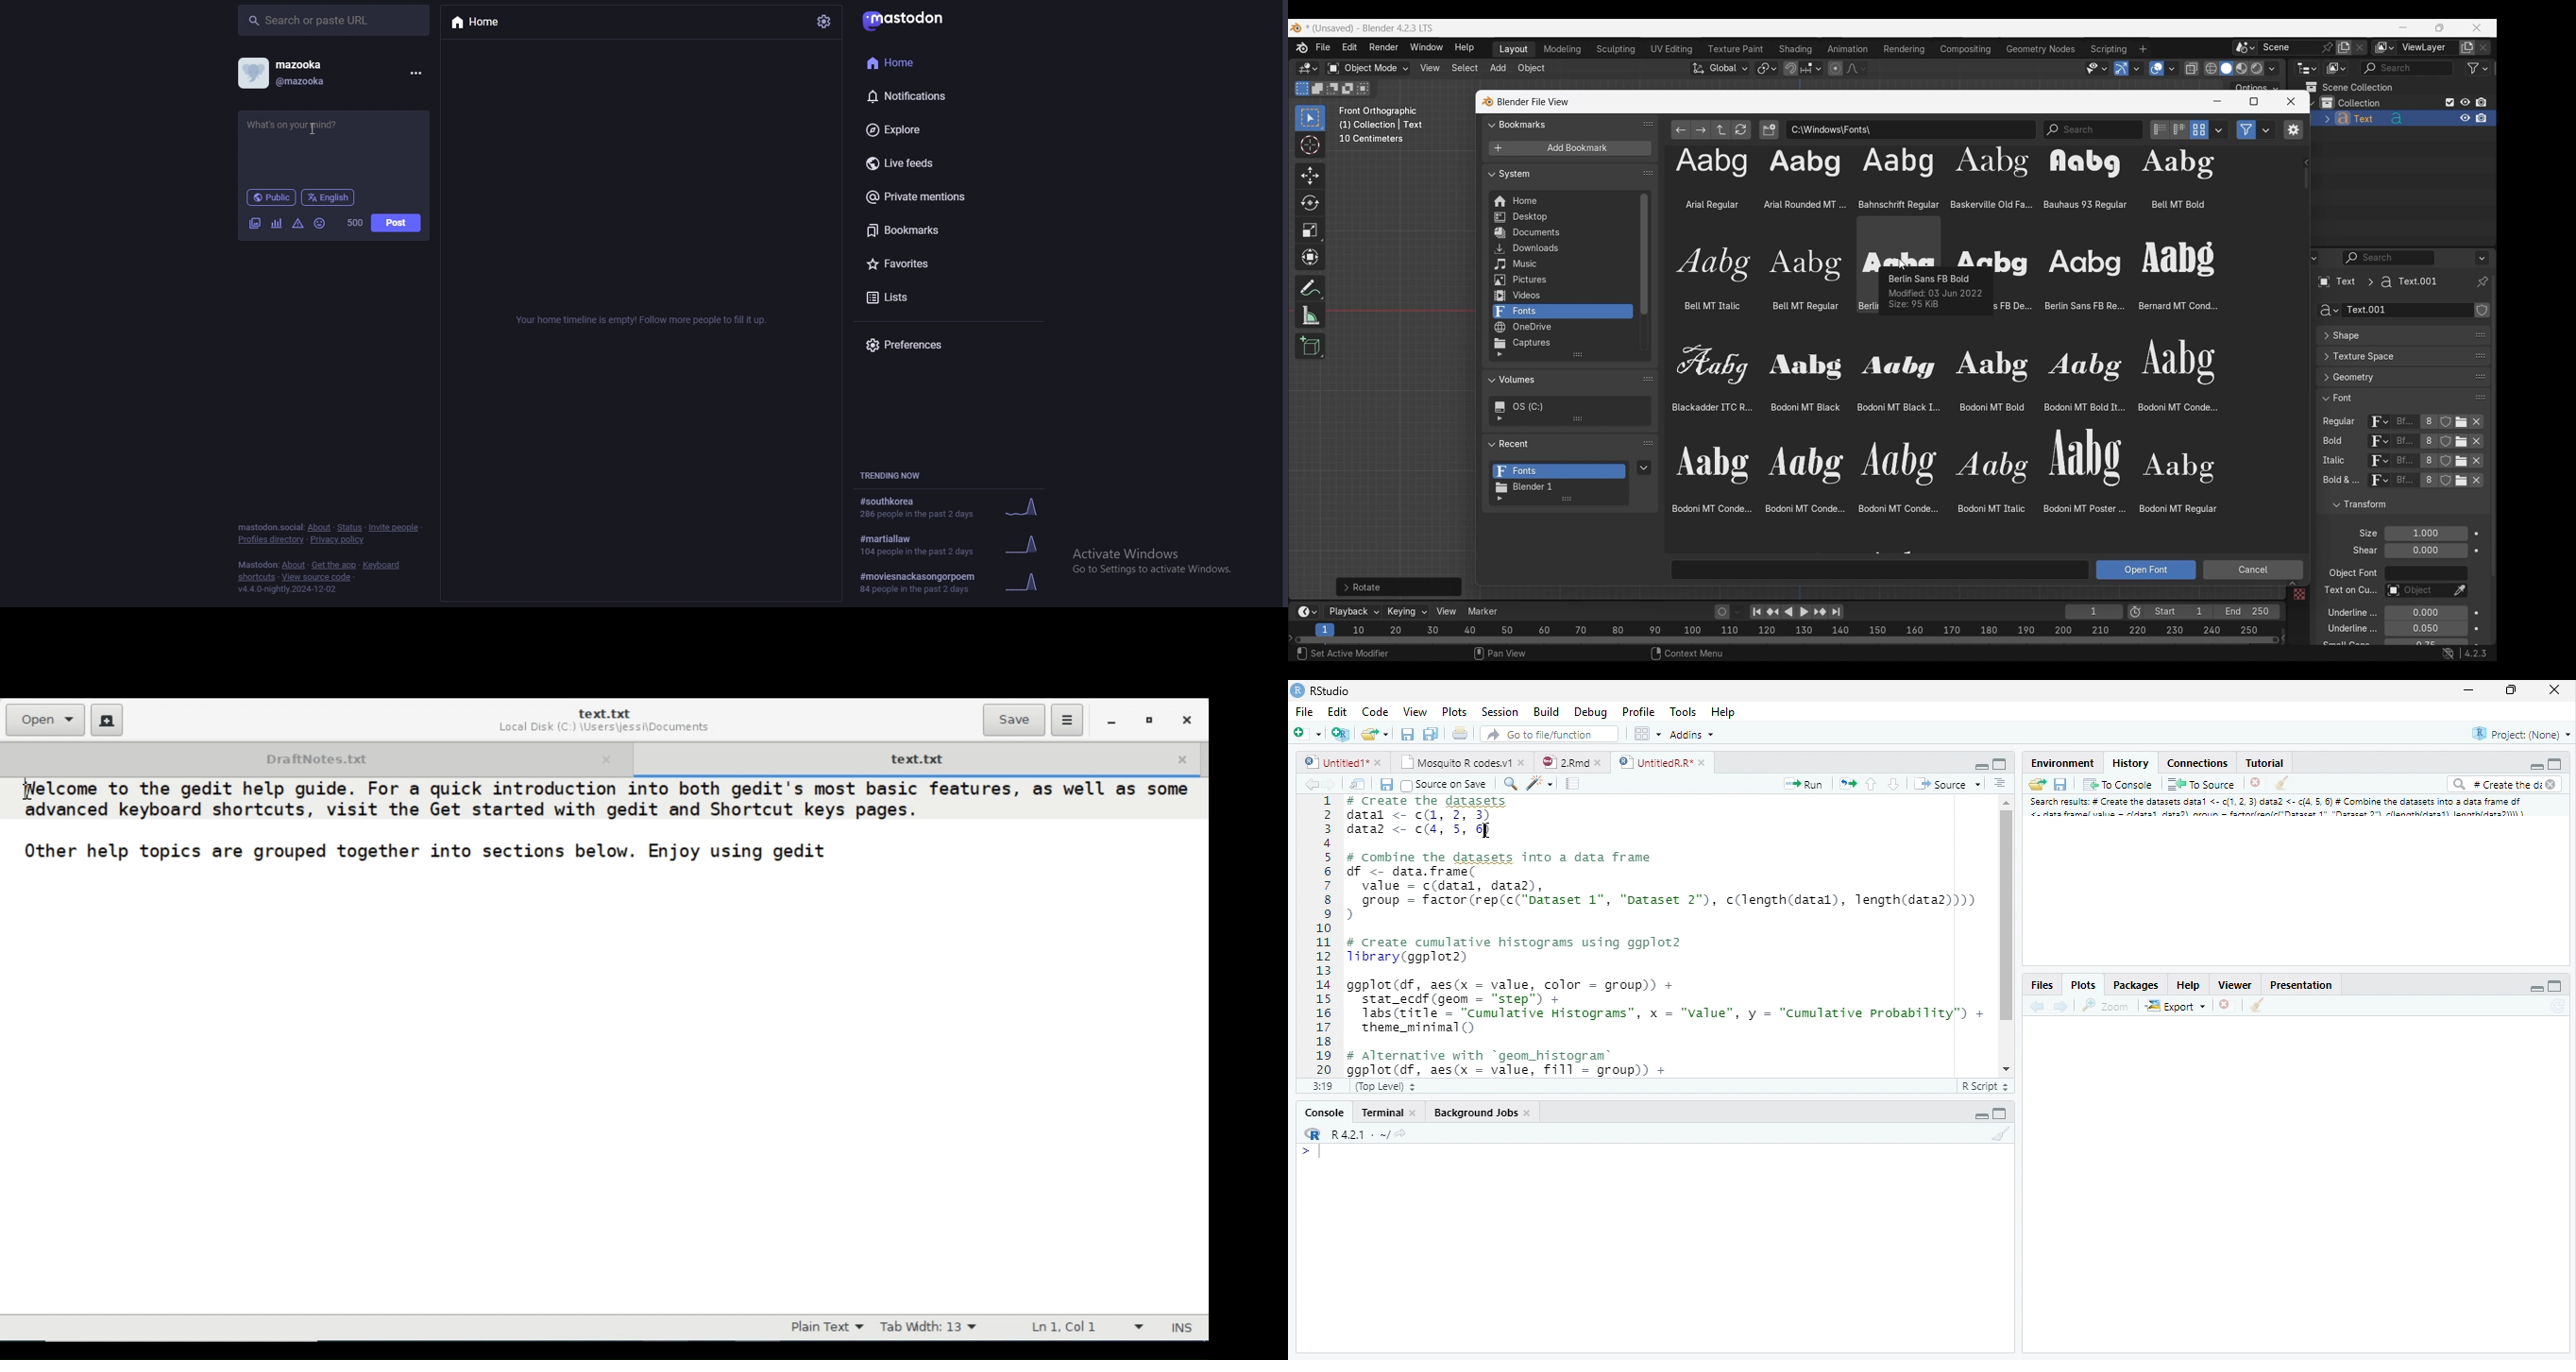 This screenshot has height=1372, width=2576. I want to click on Viewer, so click(2234, 985).